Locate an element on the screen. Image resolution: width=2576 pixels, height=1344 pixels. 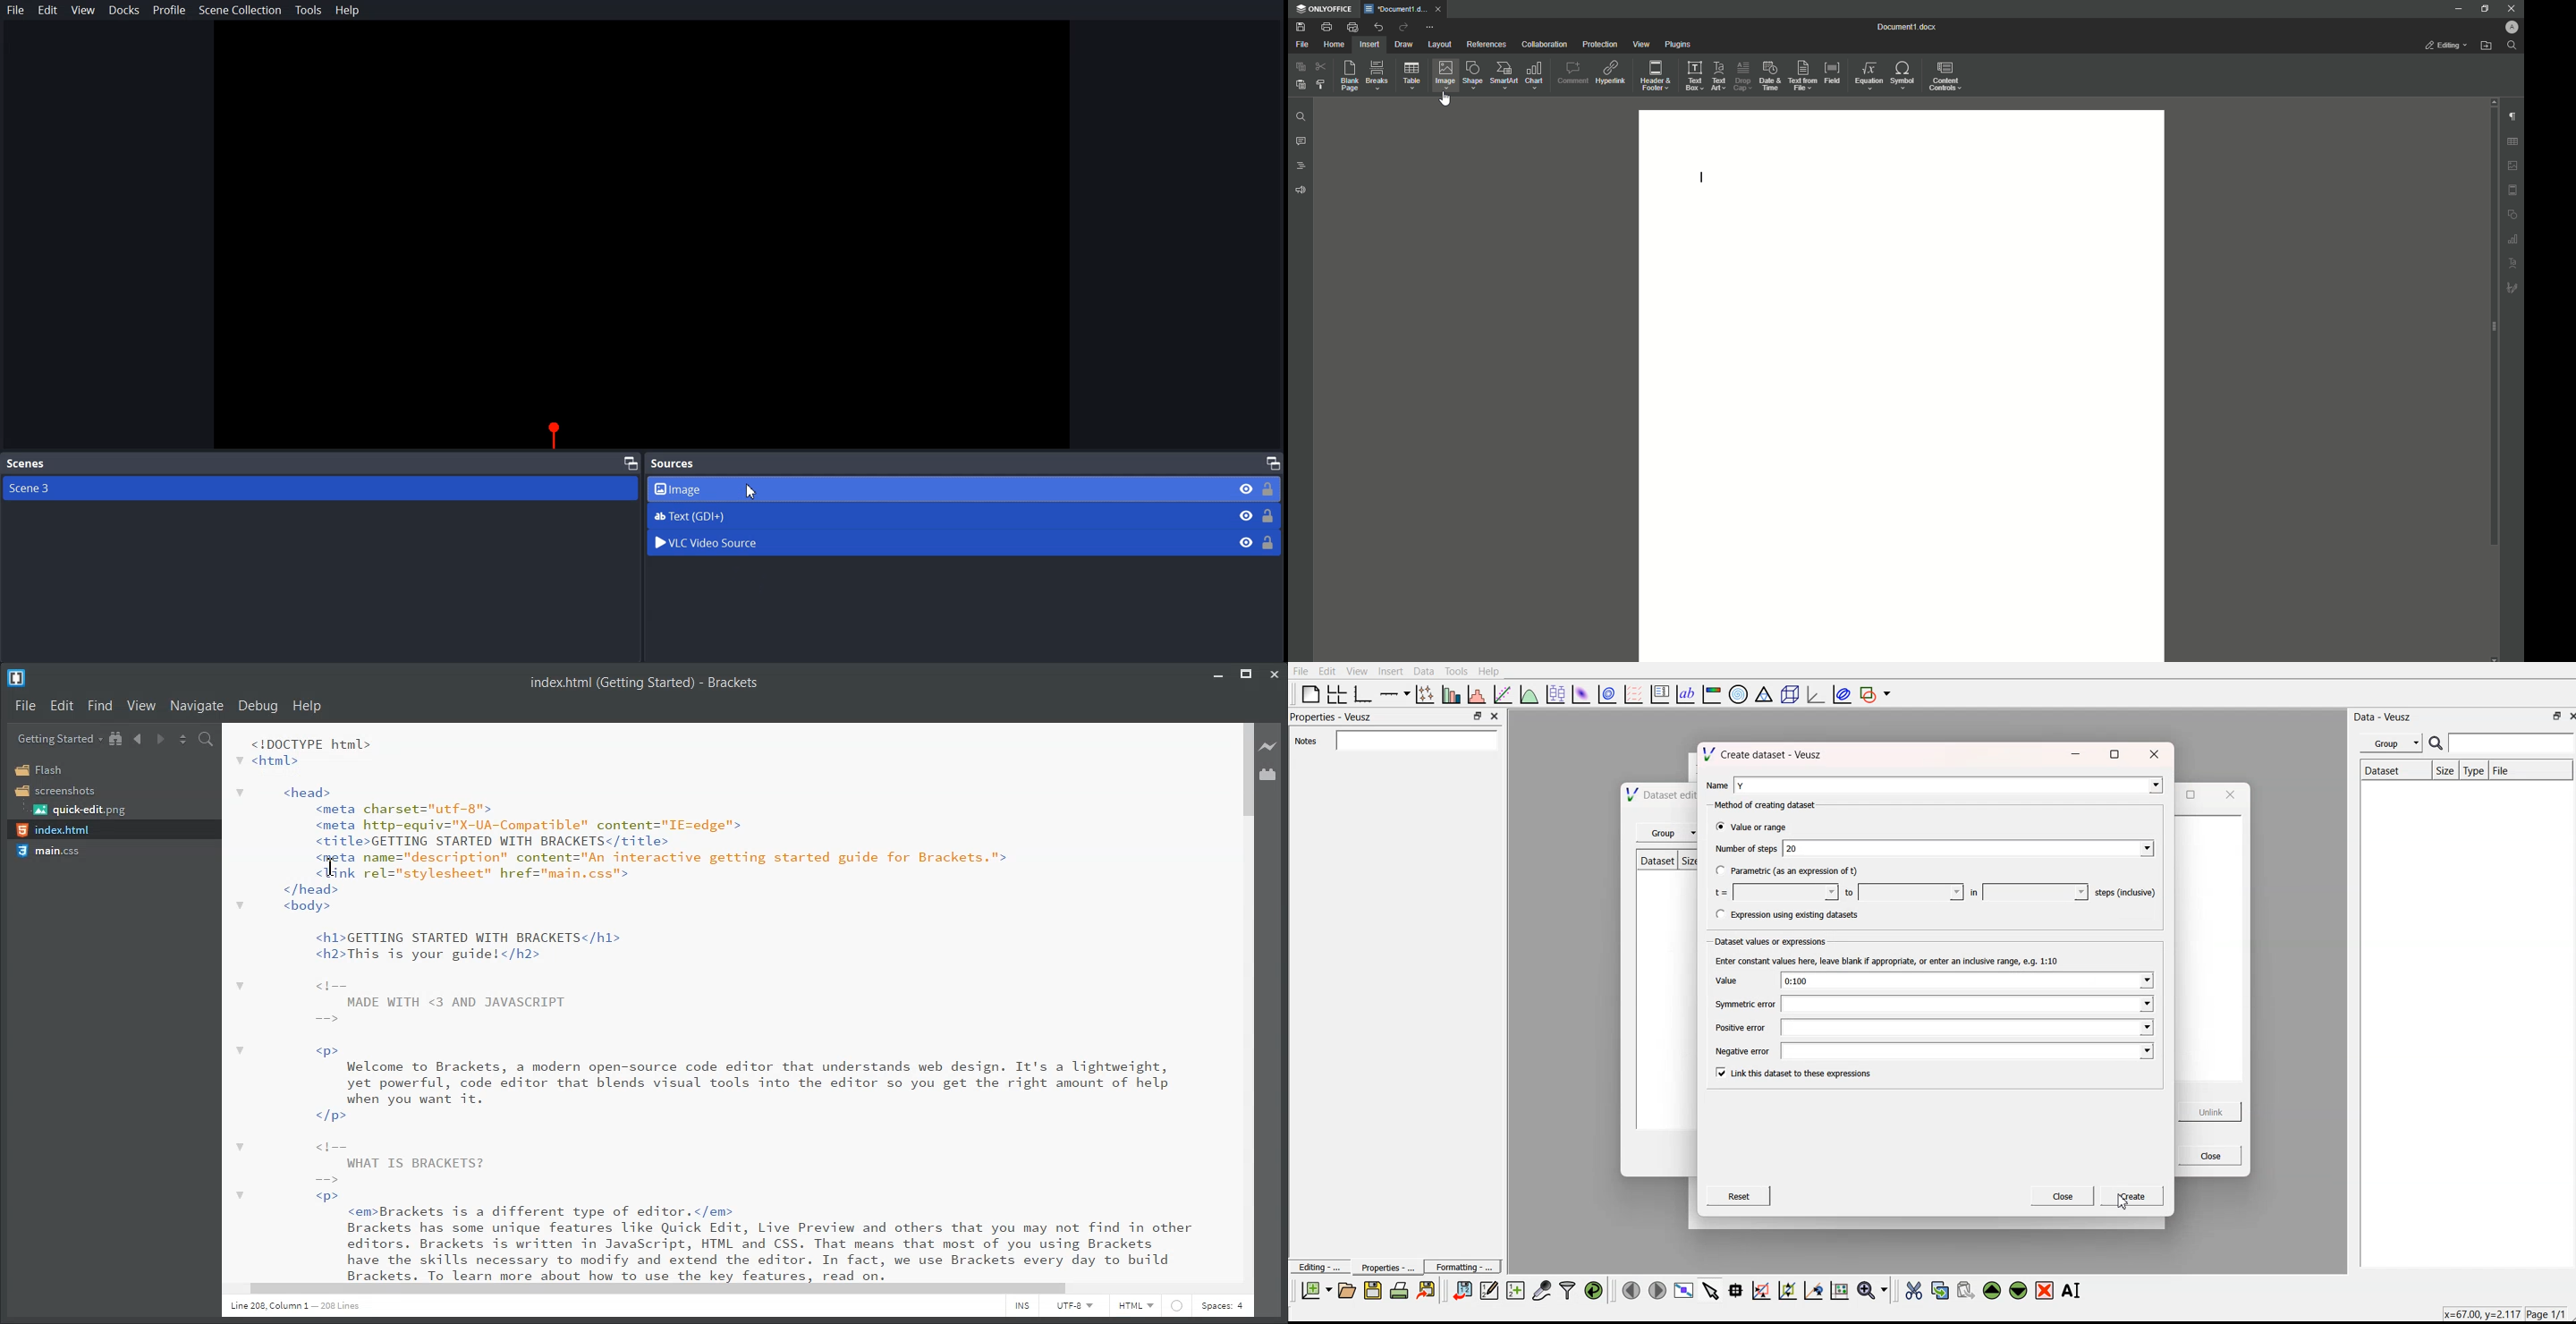
Collaboration is located at coordinates (1542, 45).